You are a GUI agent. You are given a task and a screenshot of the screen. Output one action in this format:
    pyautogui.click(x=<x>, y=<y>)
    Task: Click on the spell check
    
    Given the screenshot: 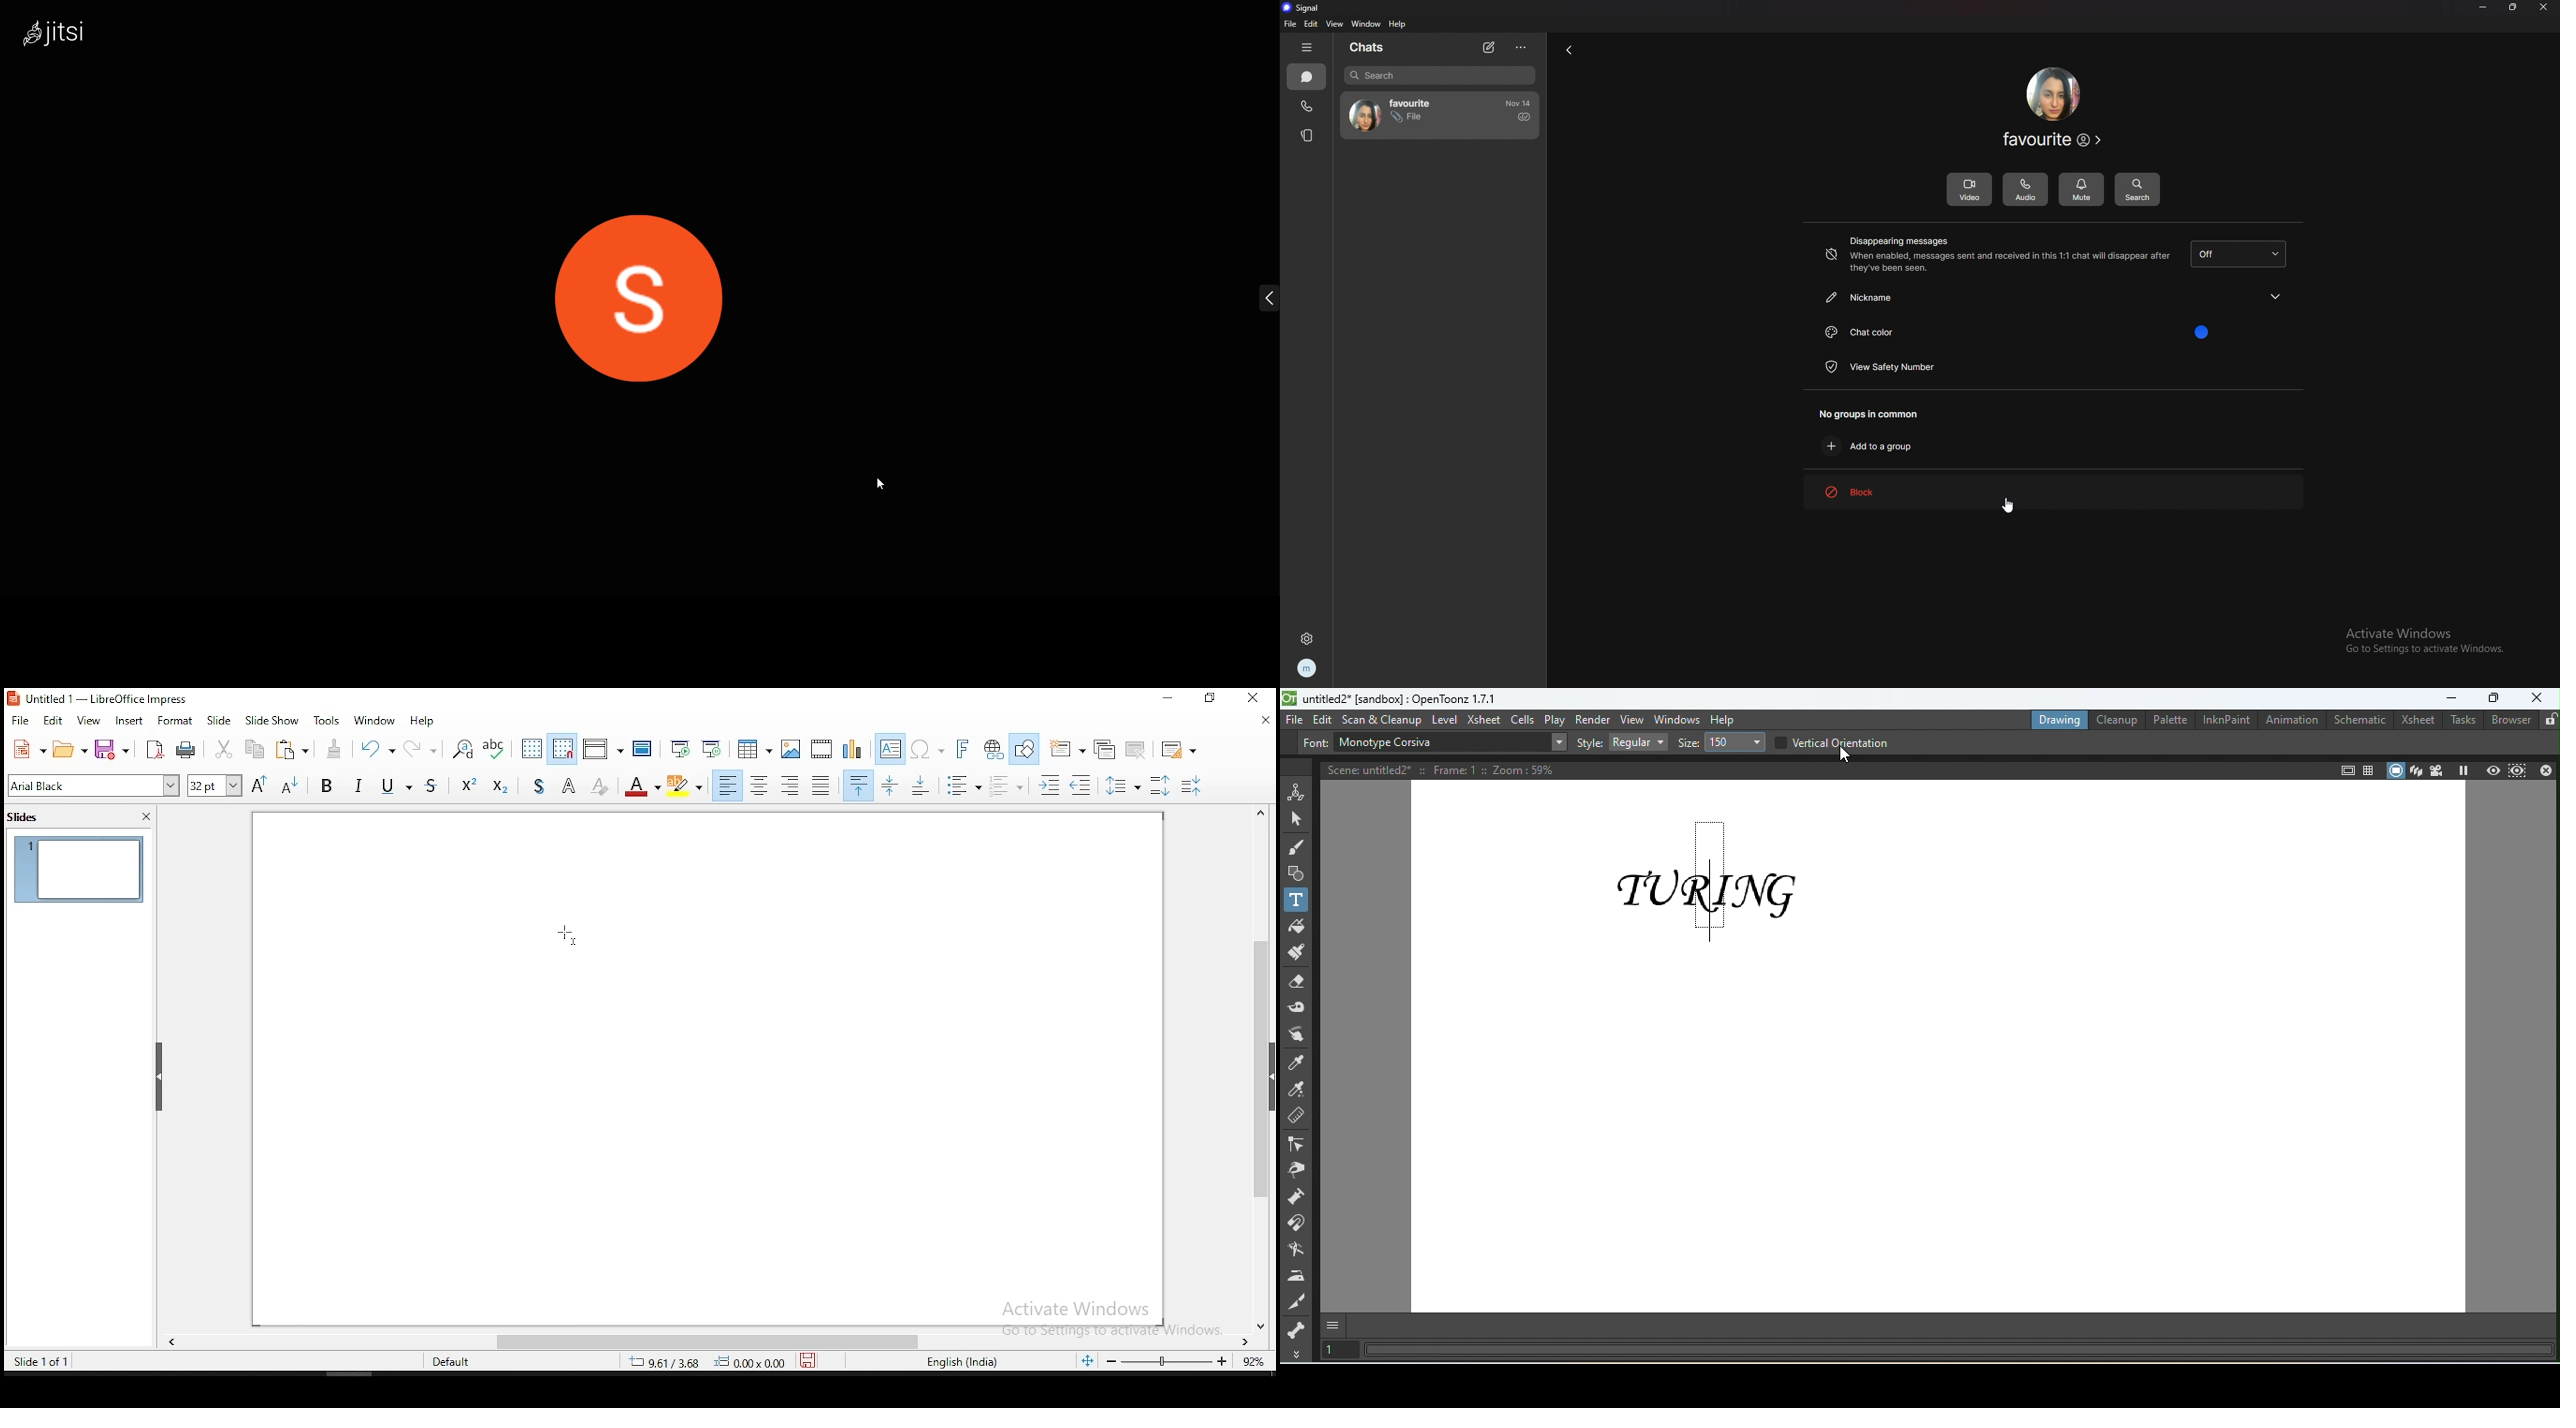 What is the action you would take?
    pyautogui.click(x=495, y=749)
    